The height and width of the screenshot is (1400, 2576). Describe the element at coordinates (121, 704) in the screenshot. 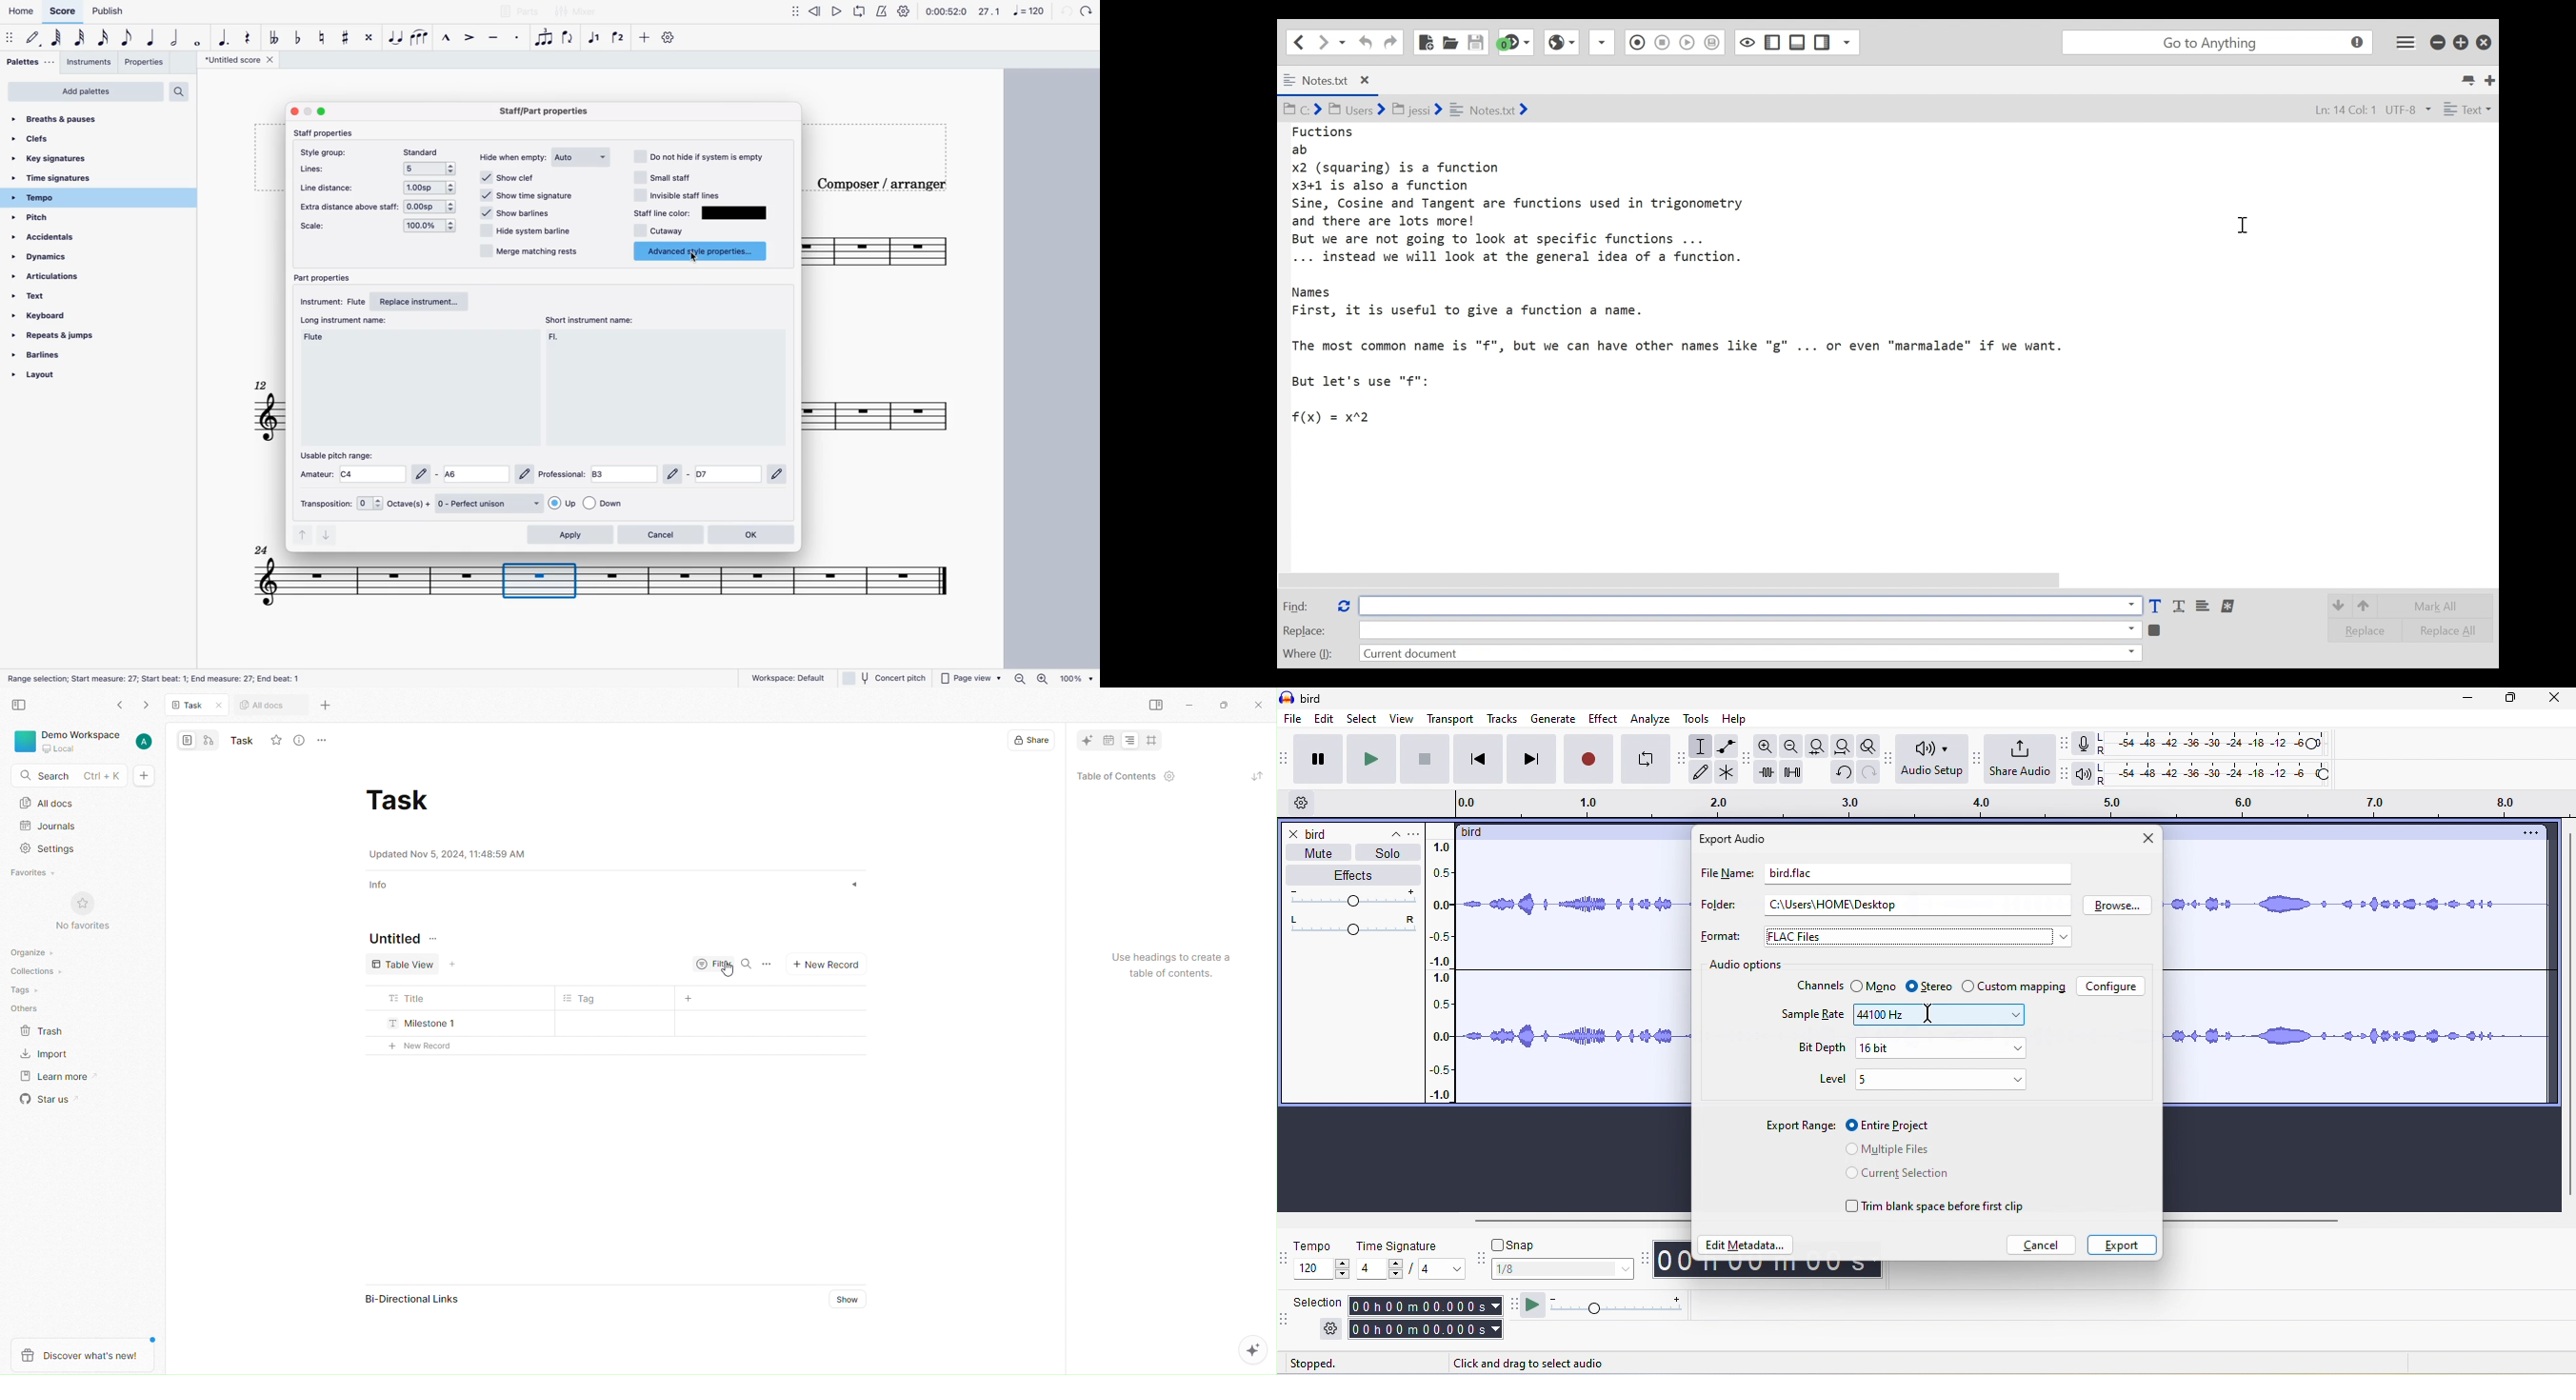

I see `Back` at that location.